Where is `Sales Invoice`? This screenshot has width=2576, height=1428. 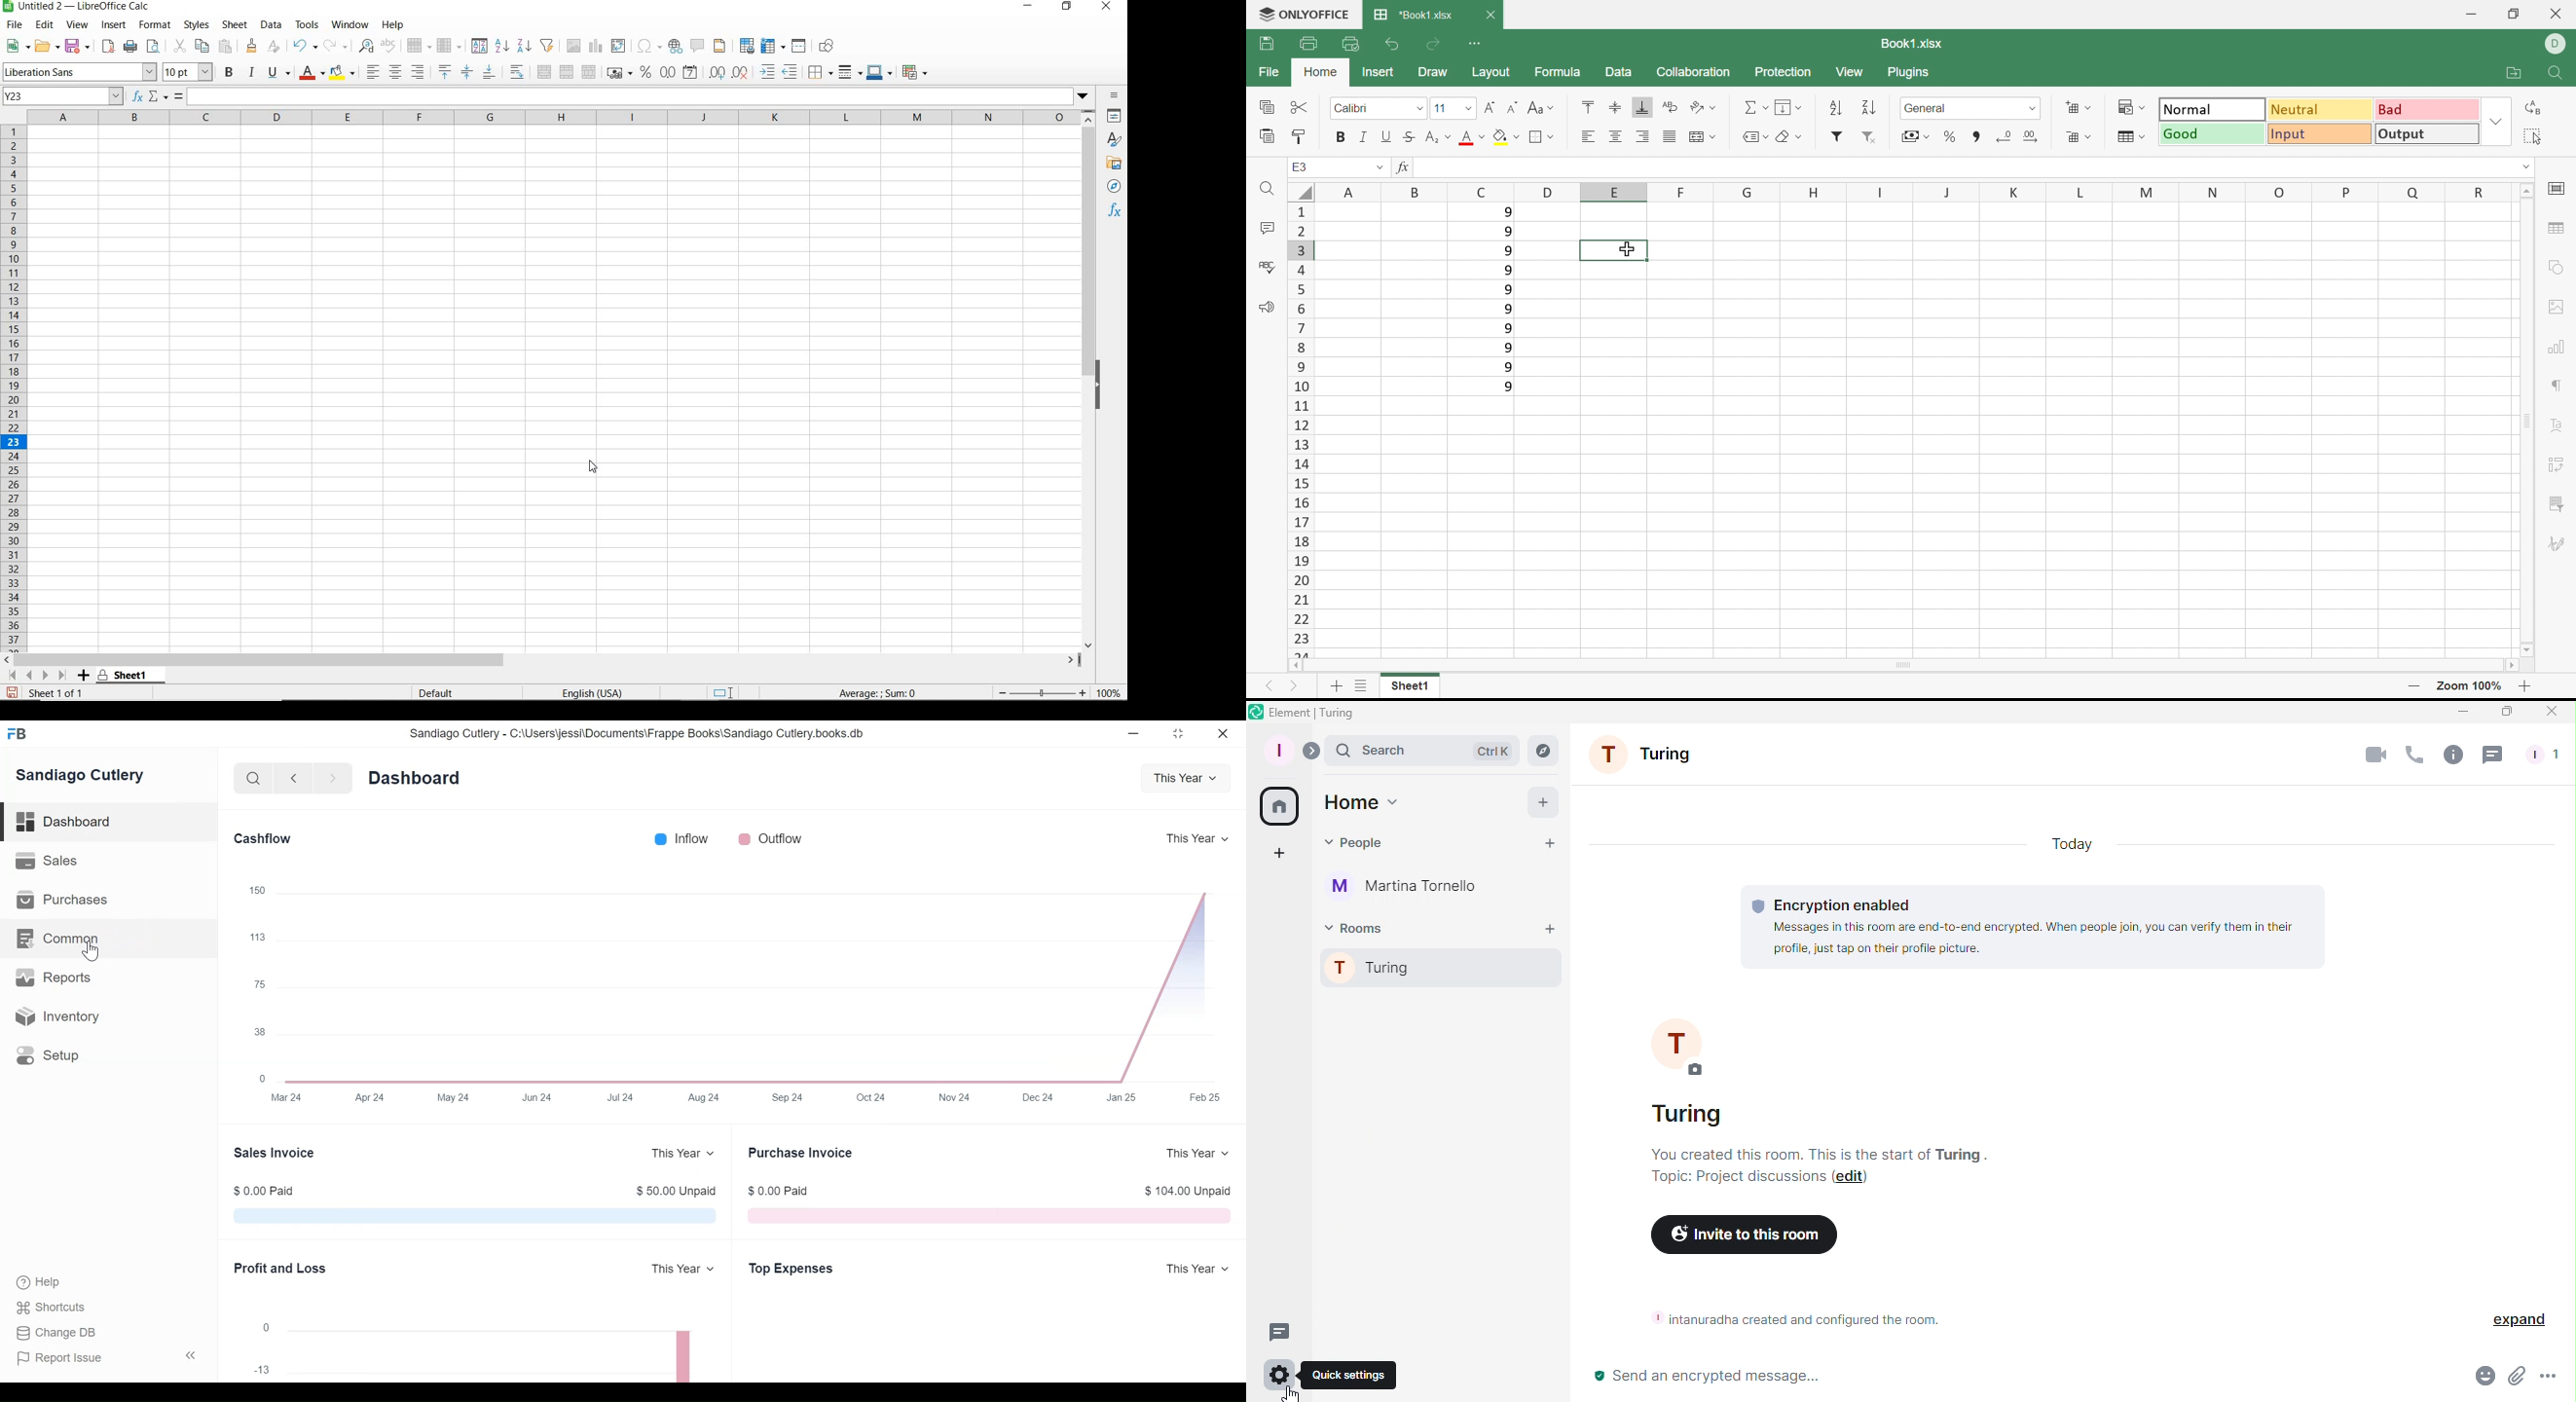 Sales Invoice is located at coordinates (277, 1151).